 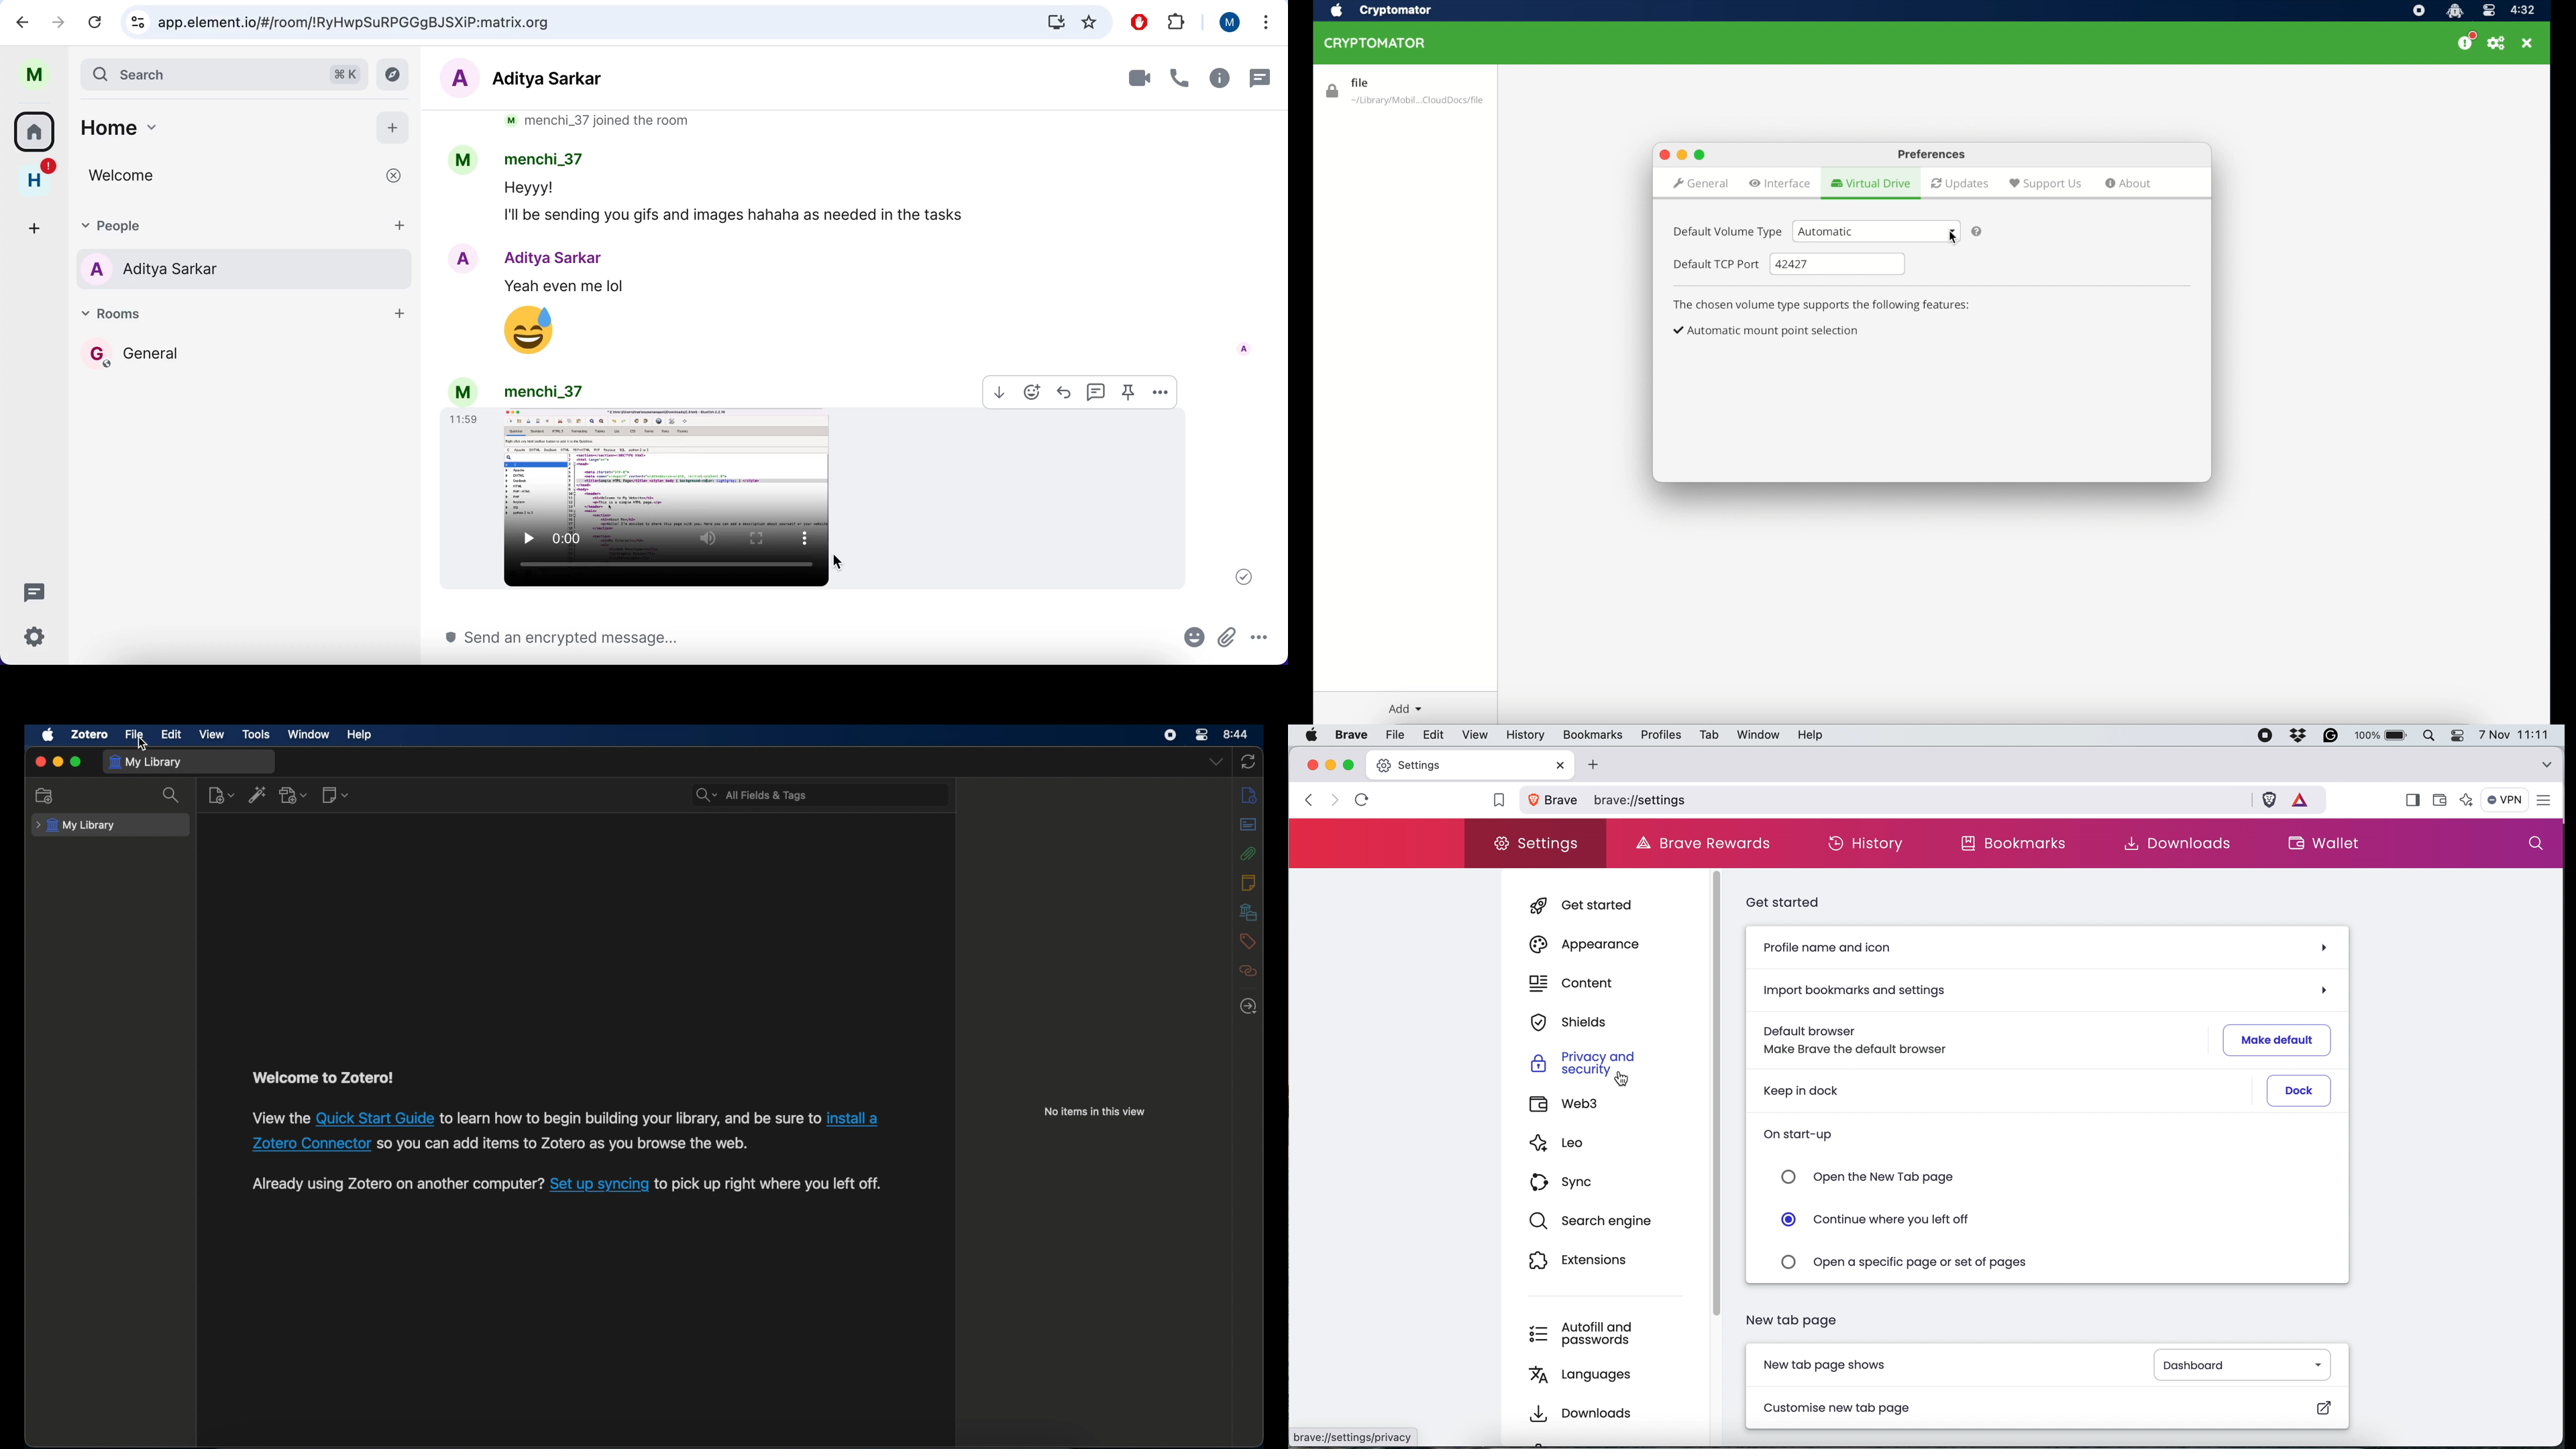 I want to click on aditya sarkar, so click(x=552, y=73).